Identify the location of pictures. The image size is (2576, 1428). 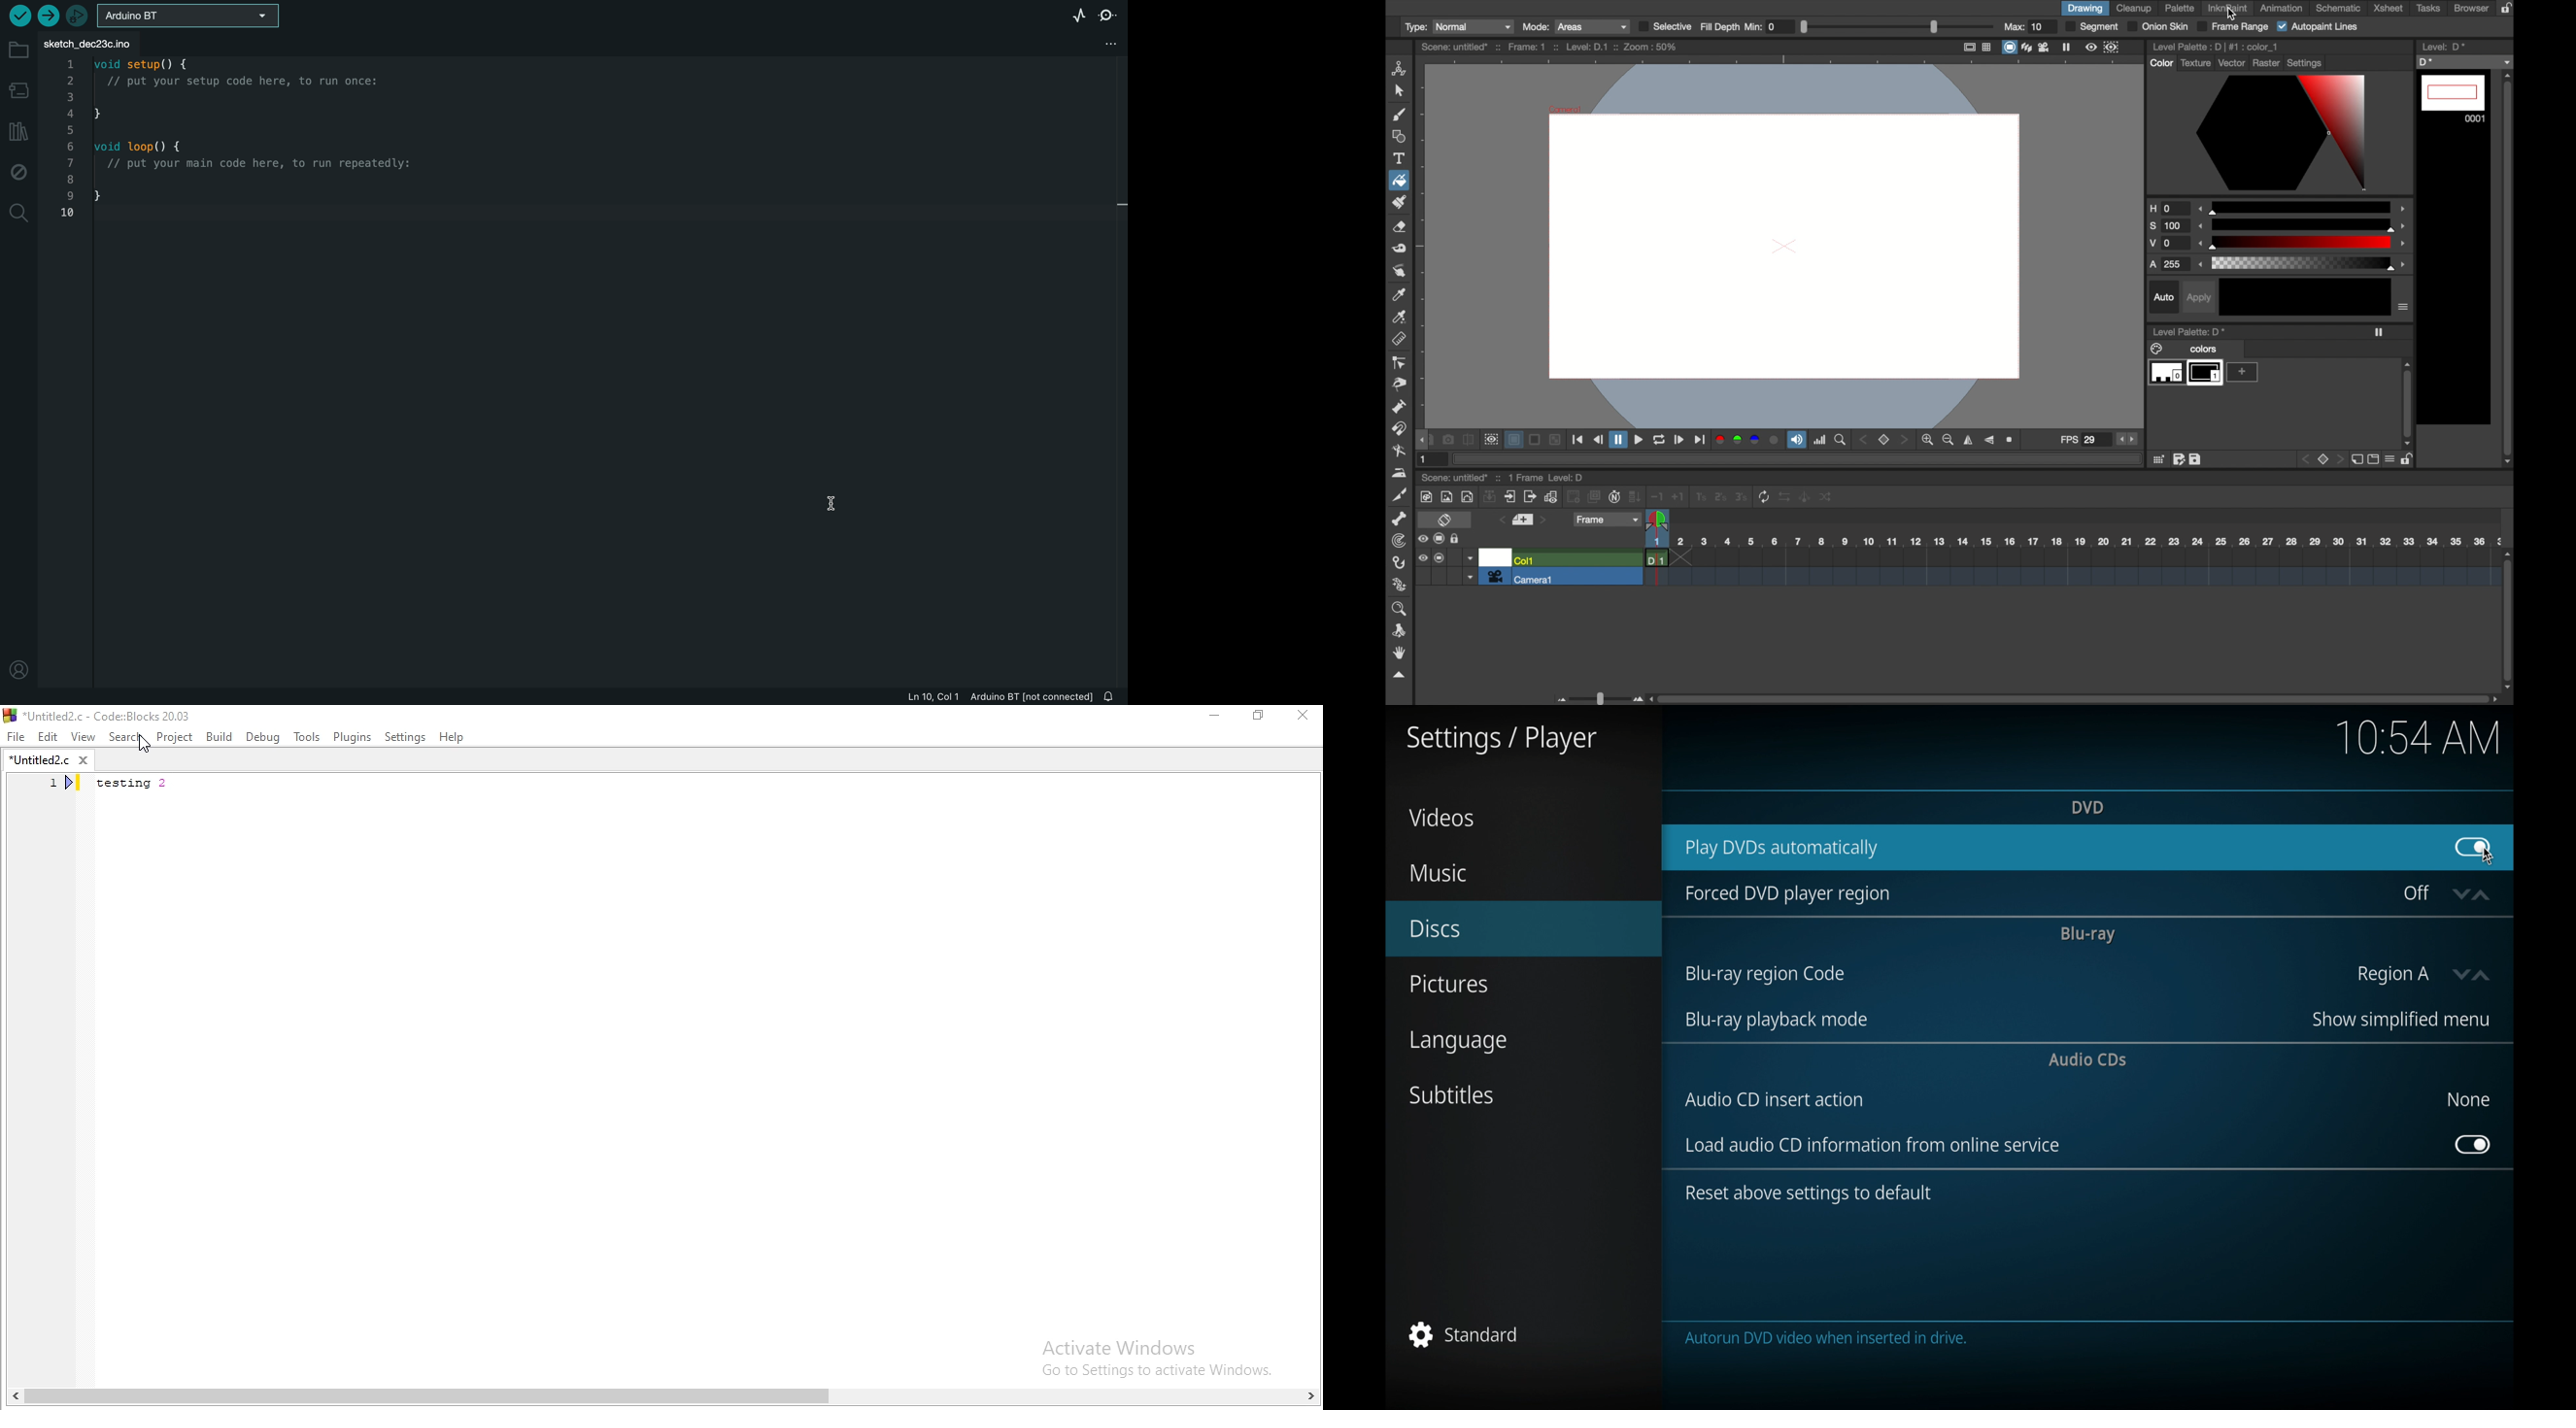
(1448, 984).